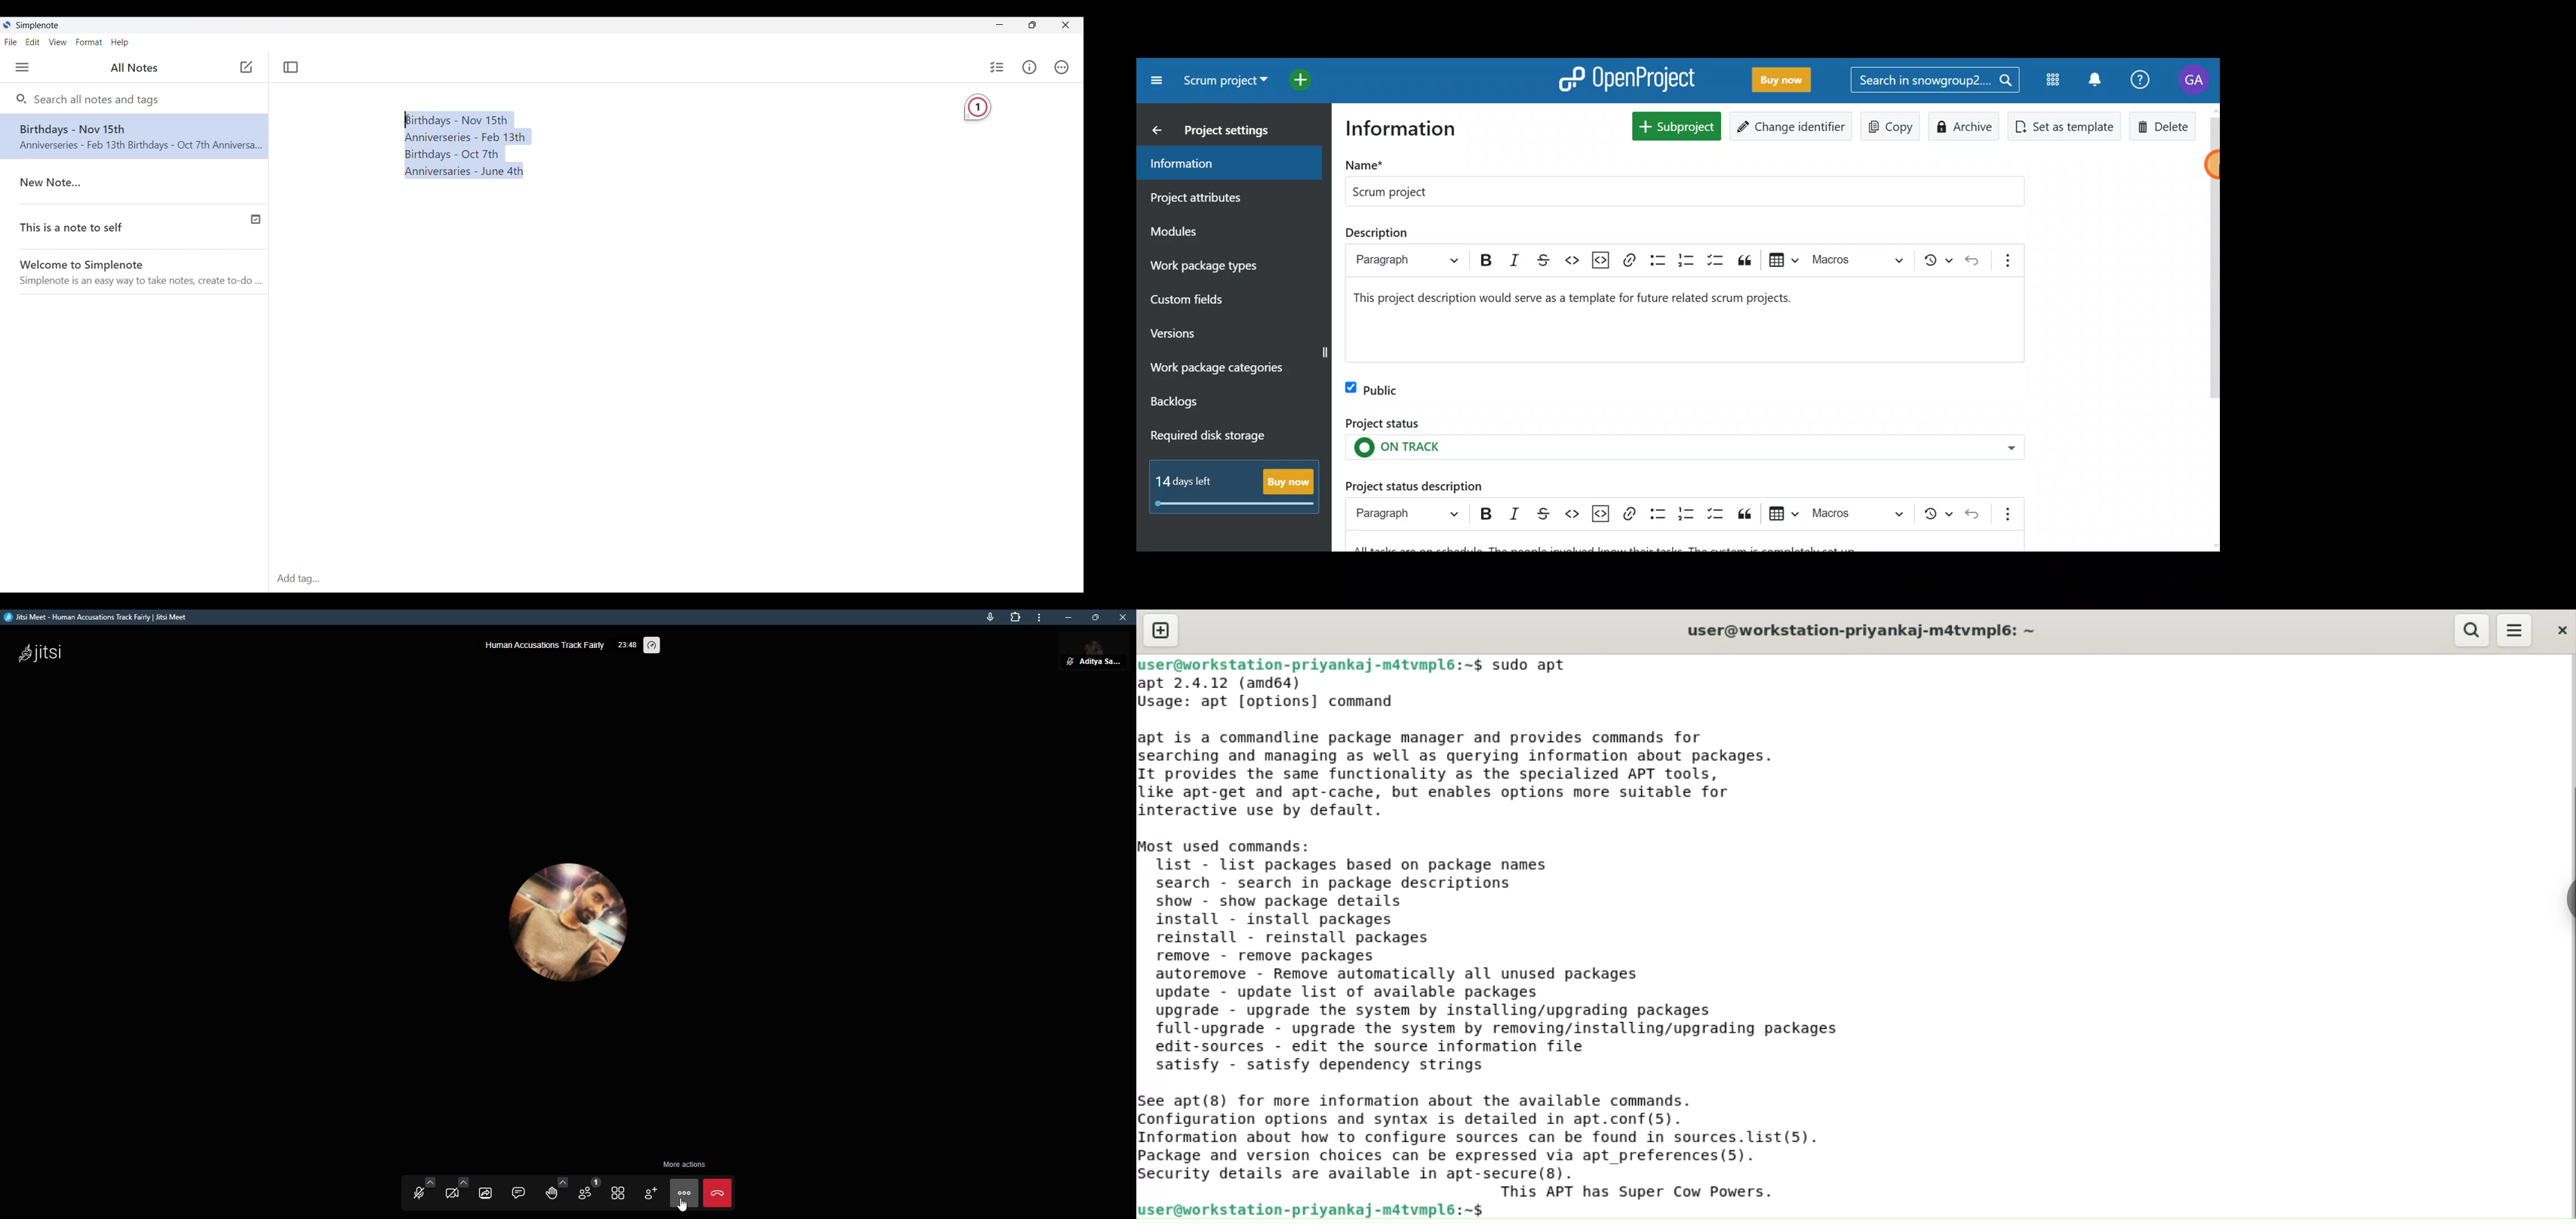 Image resolution: width=2576 pixels, height=1232 pixels. I want to click on insert code snippet, so click(1601, 260).